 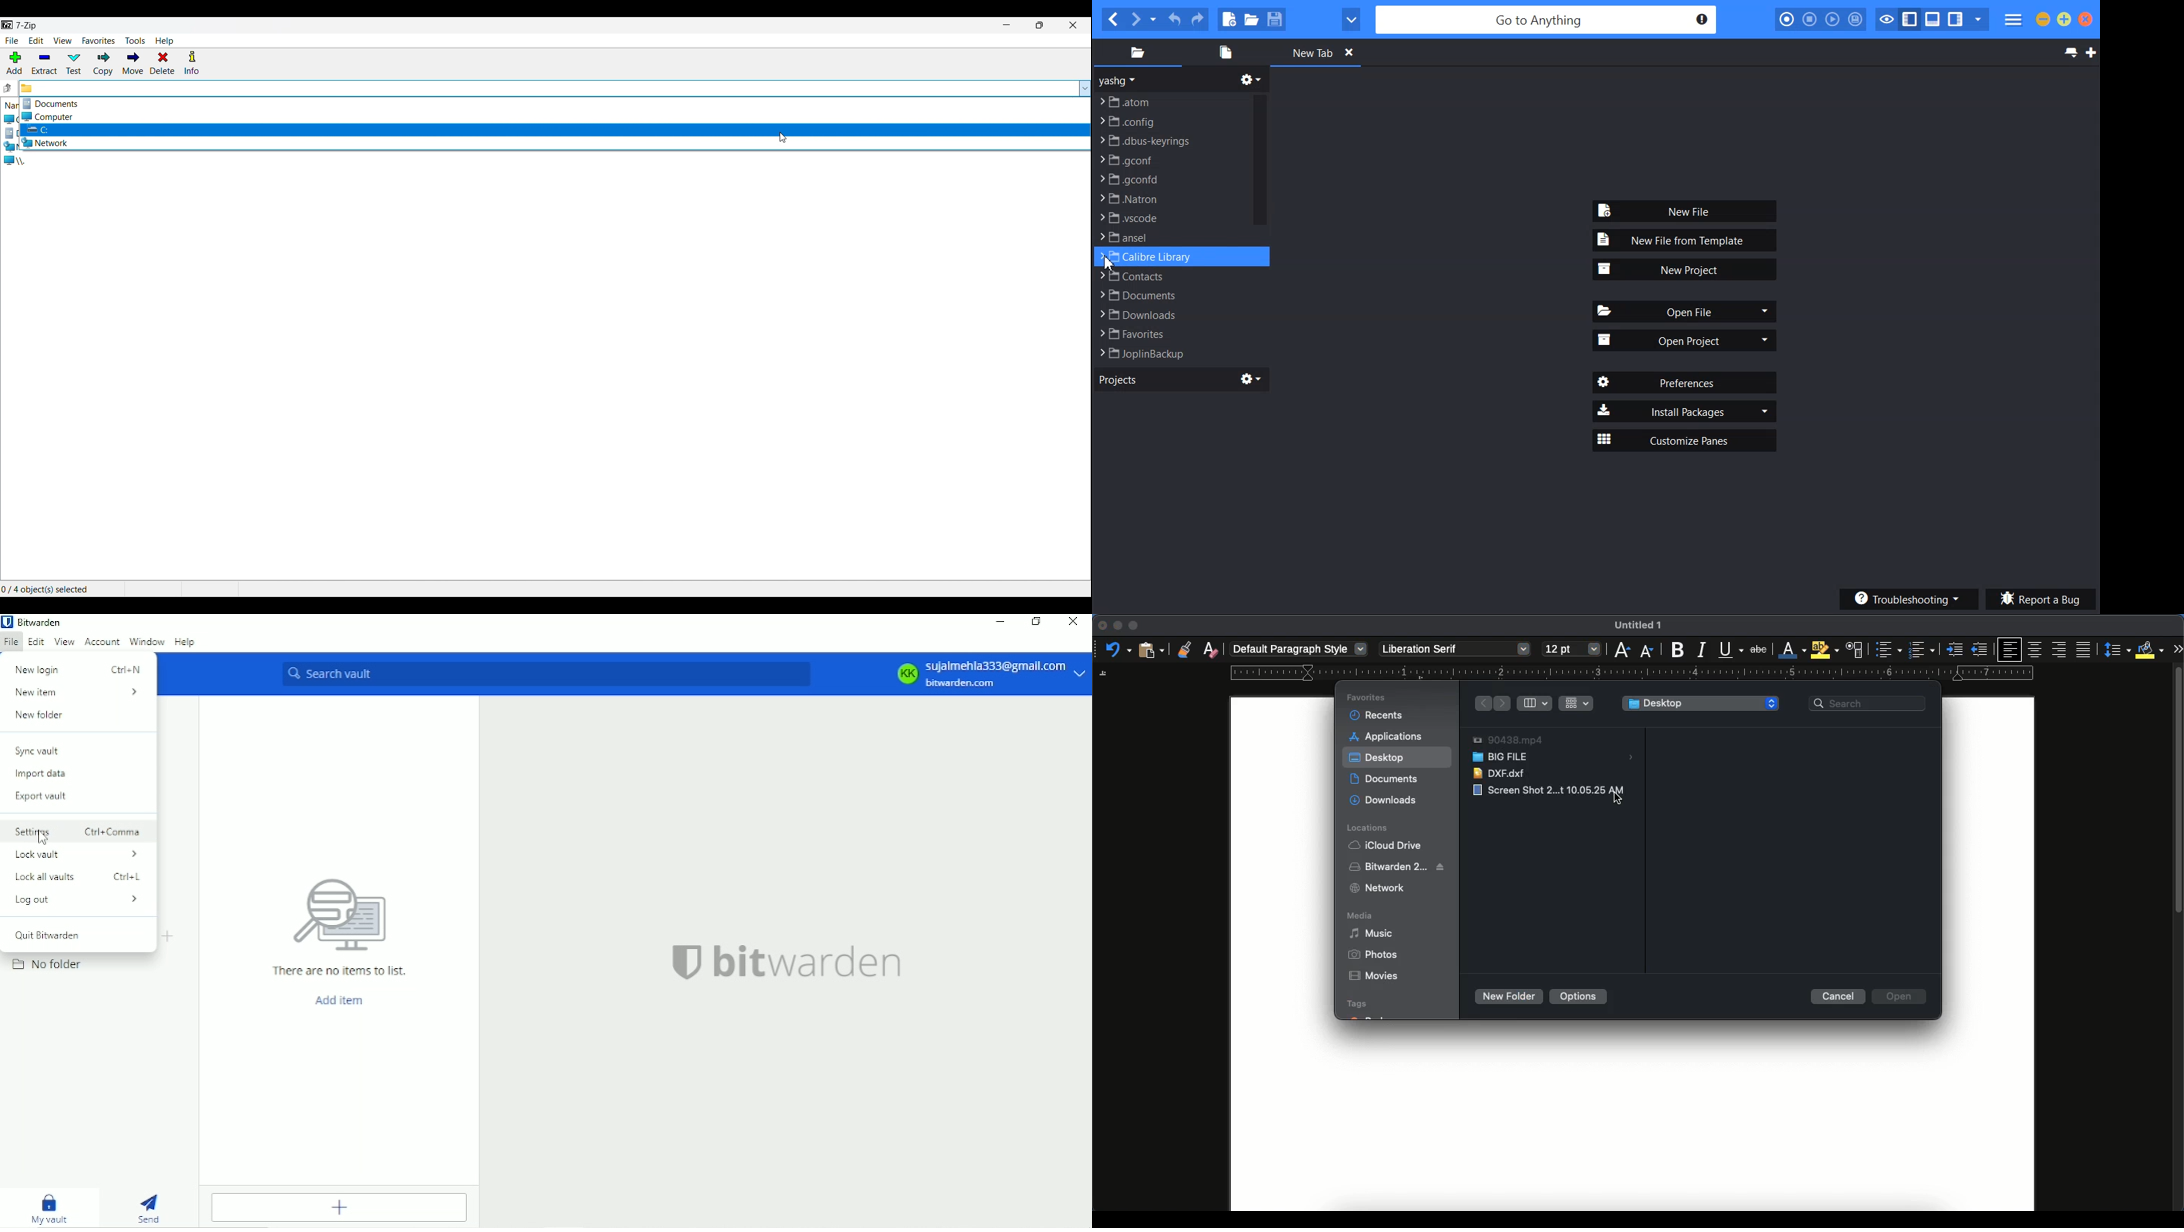 I want to click on Minimize, so click(x=2044, y=19).